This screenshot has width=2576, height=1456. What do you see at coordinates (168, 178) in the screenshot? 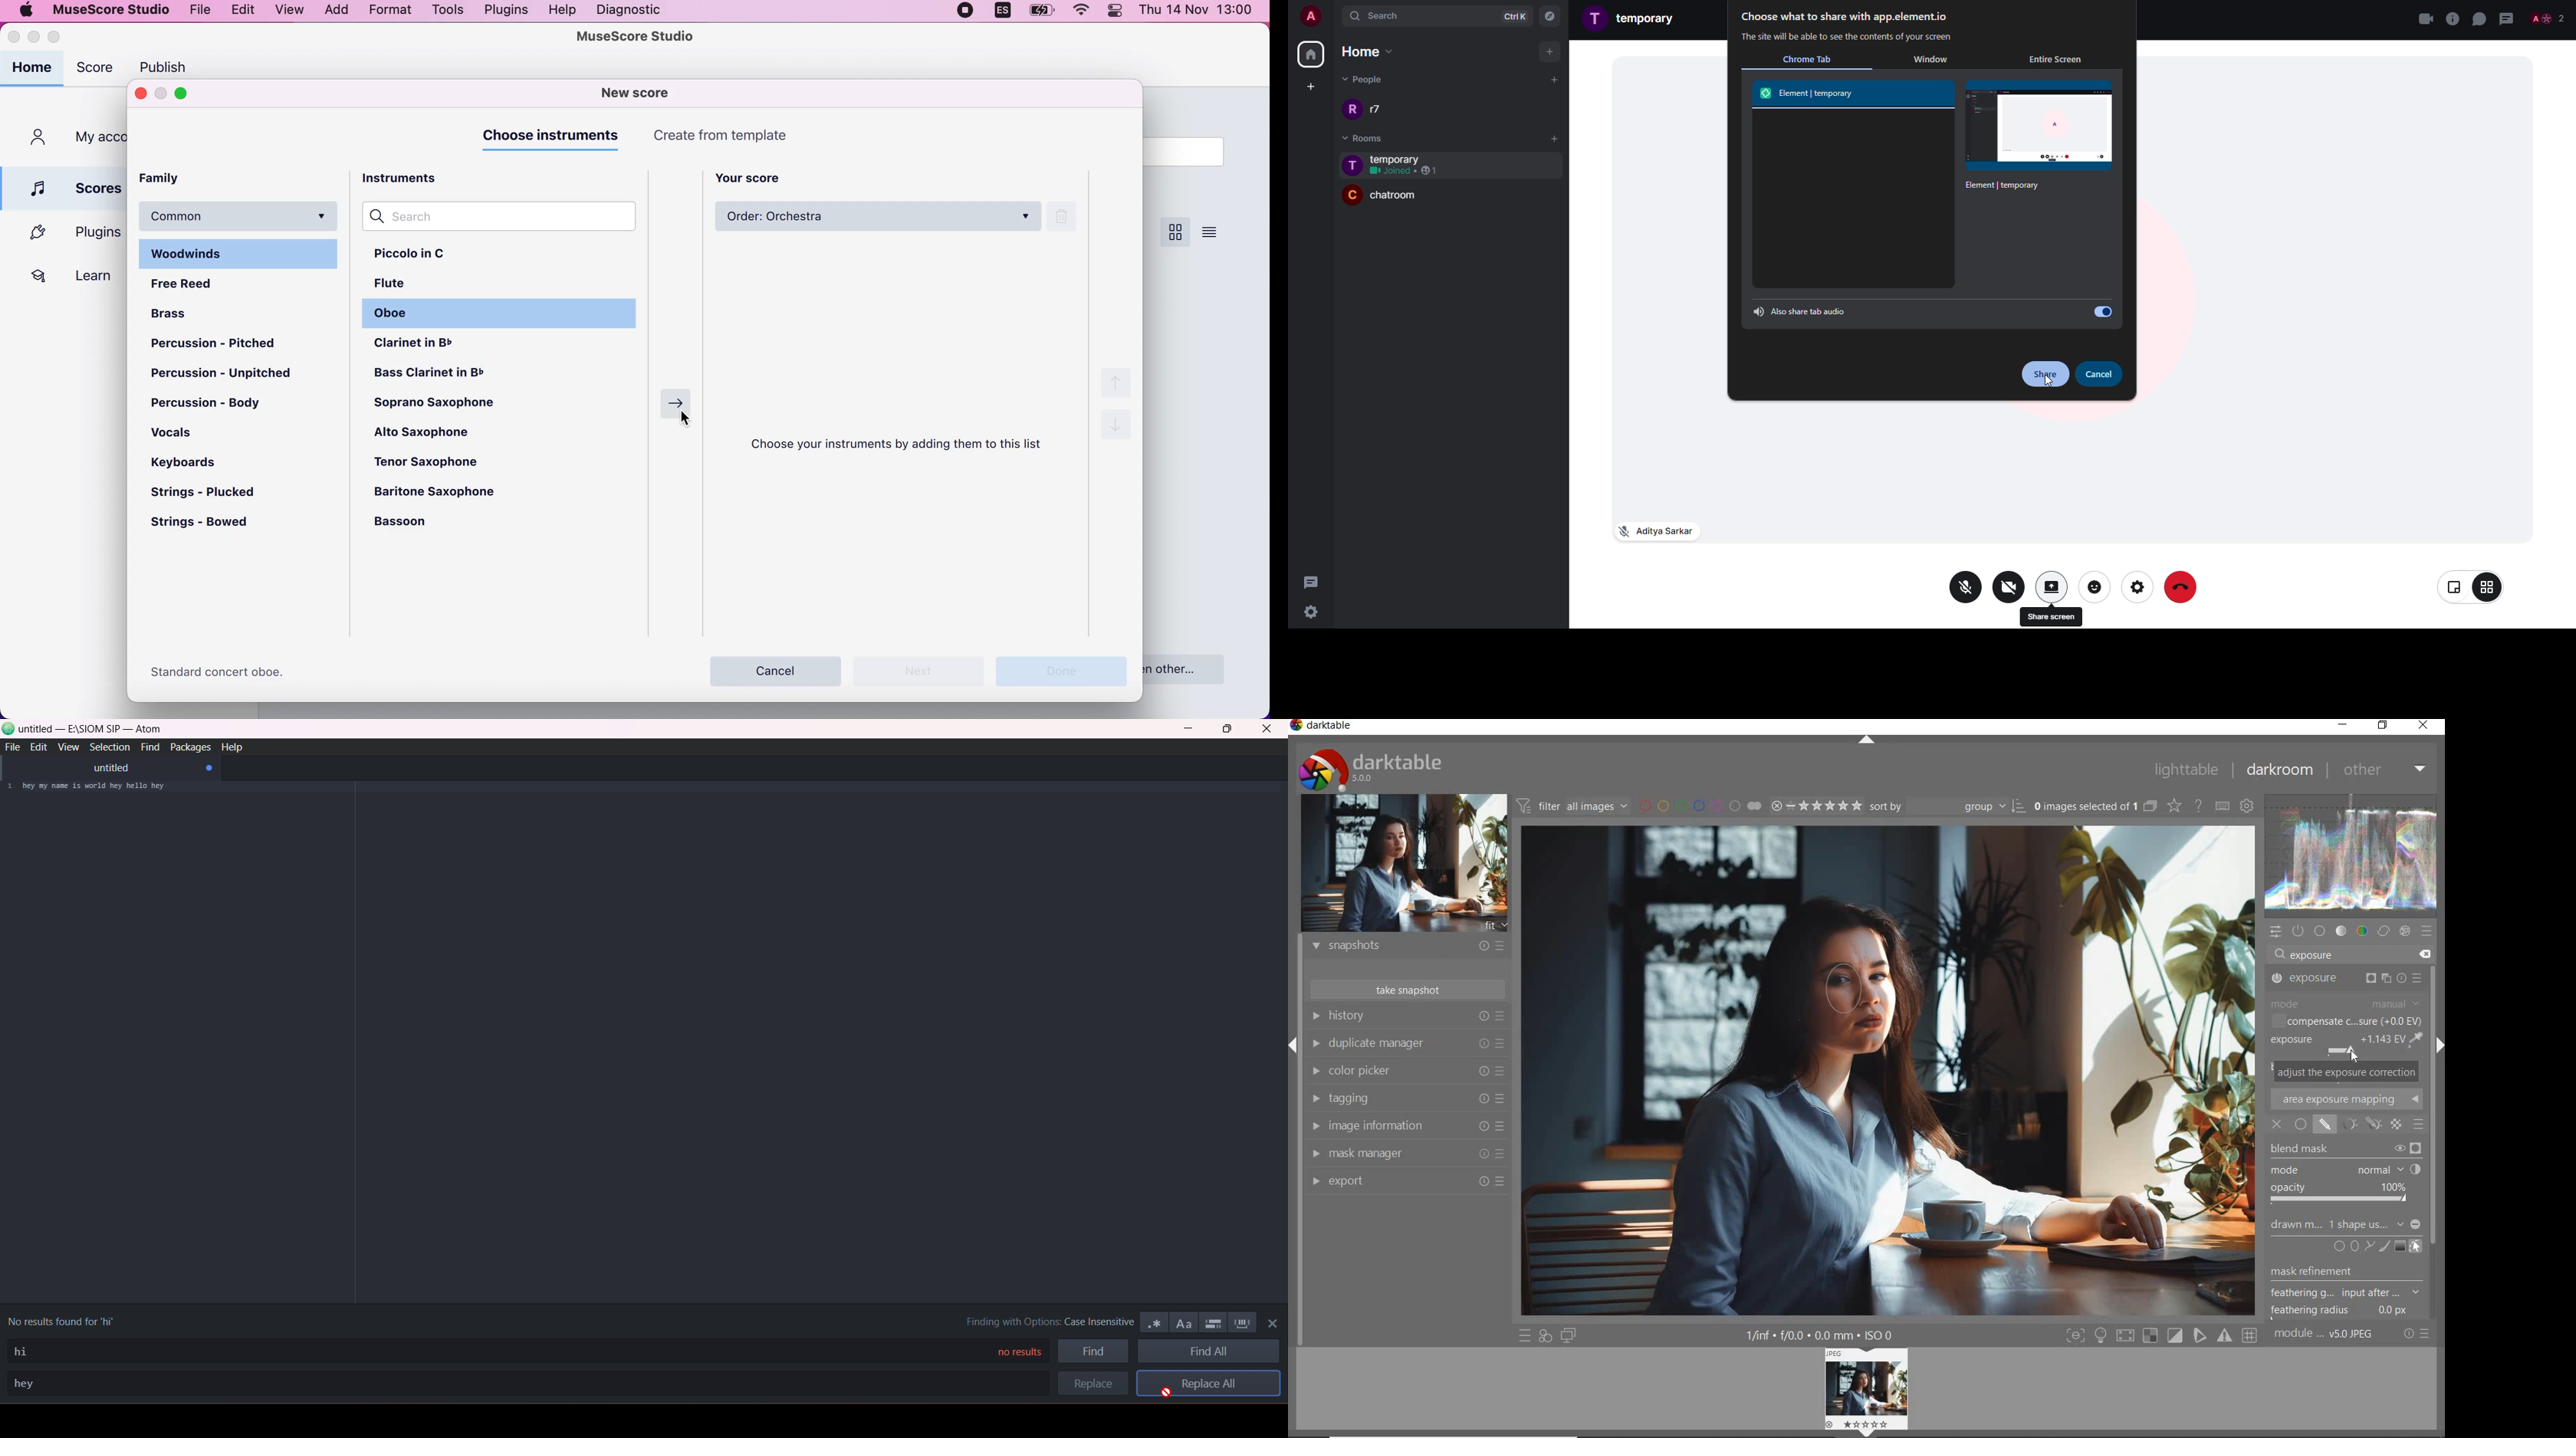
I see `family` at bounding box center [168, 178].